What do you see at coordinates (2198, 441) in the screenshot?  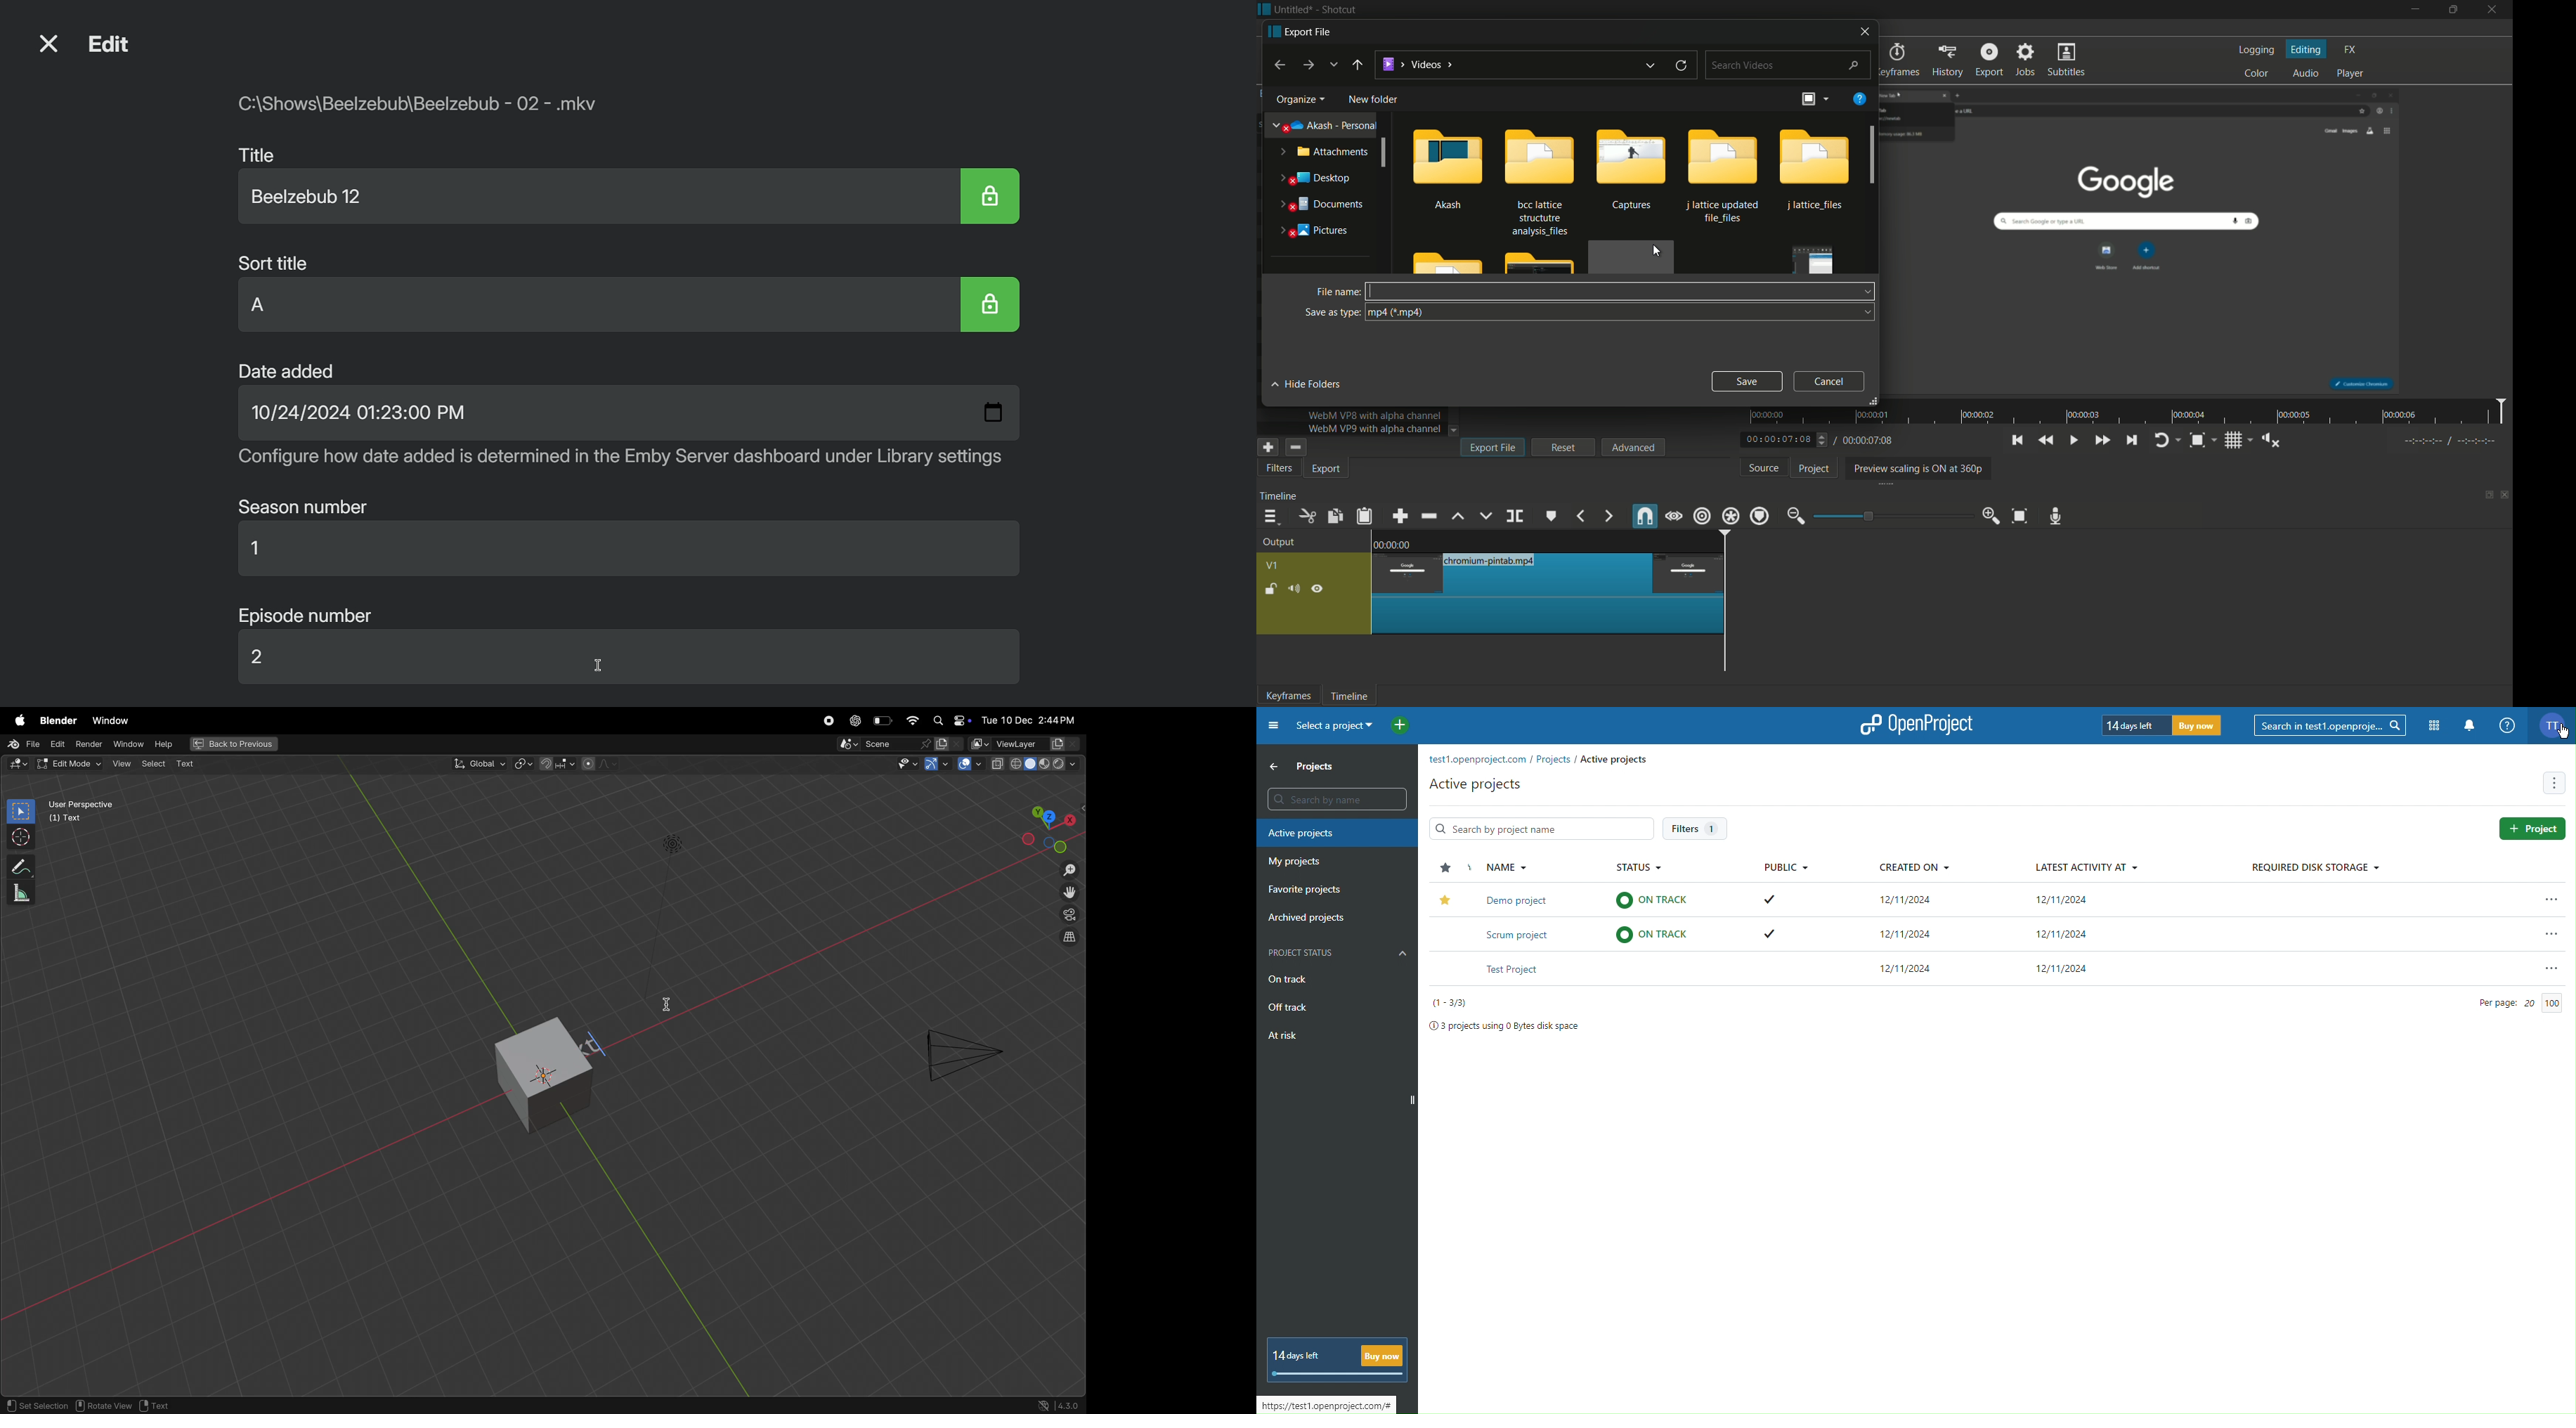 I see `toggle zoom` at bounding box center [2198, 441].